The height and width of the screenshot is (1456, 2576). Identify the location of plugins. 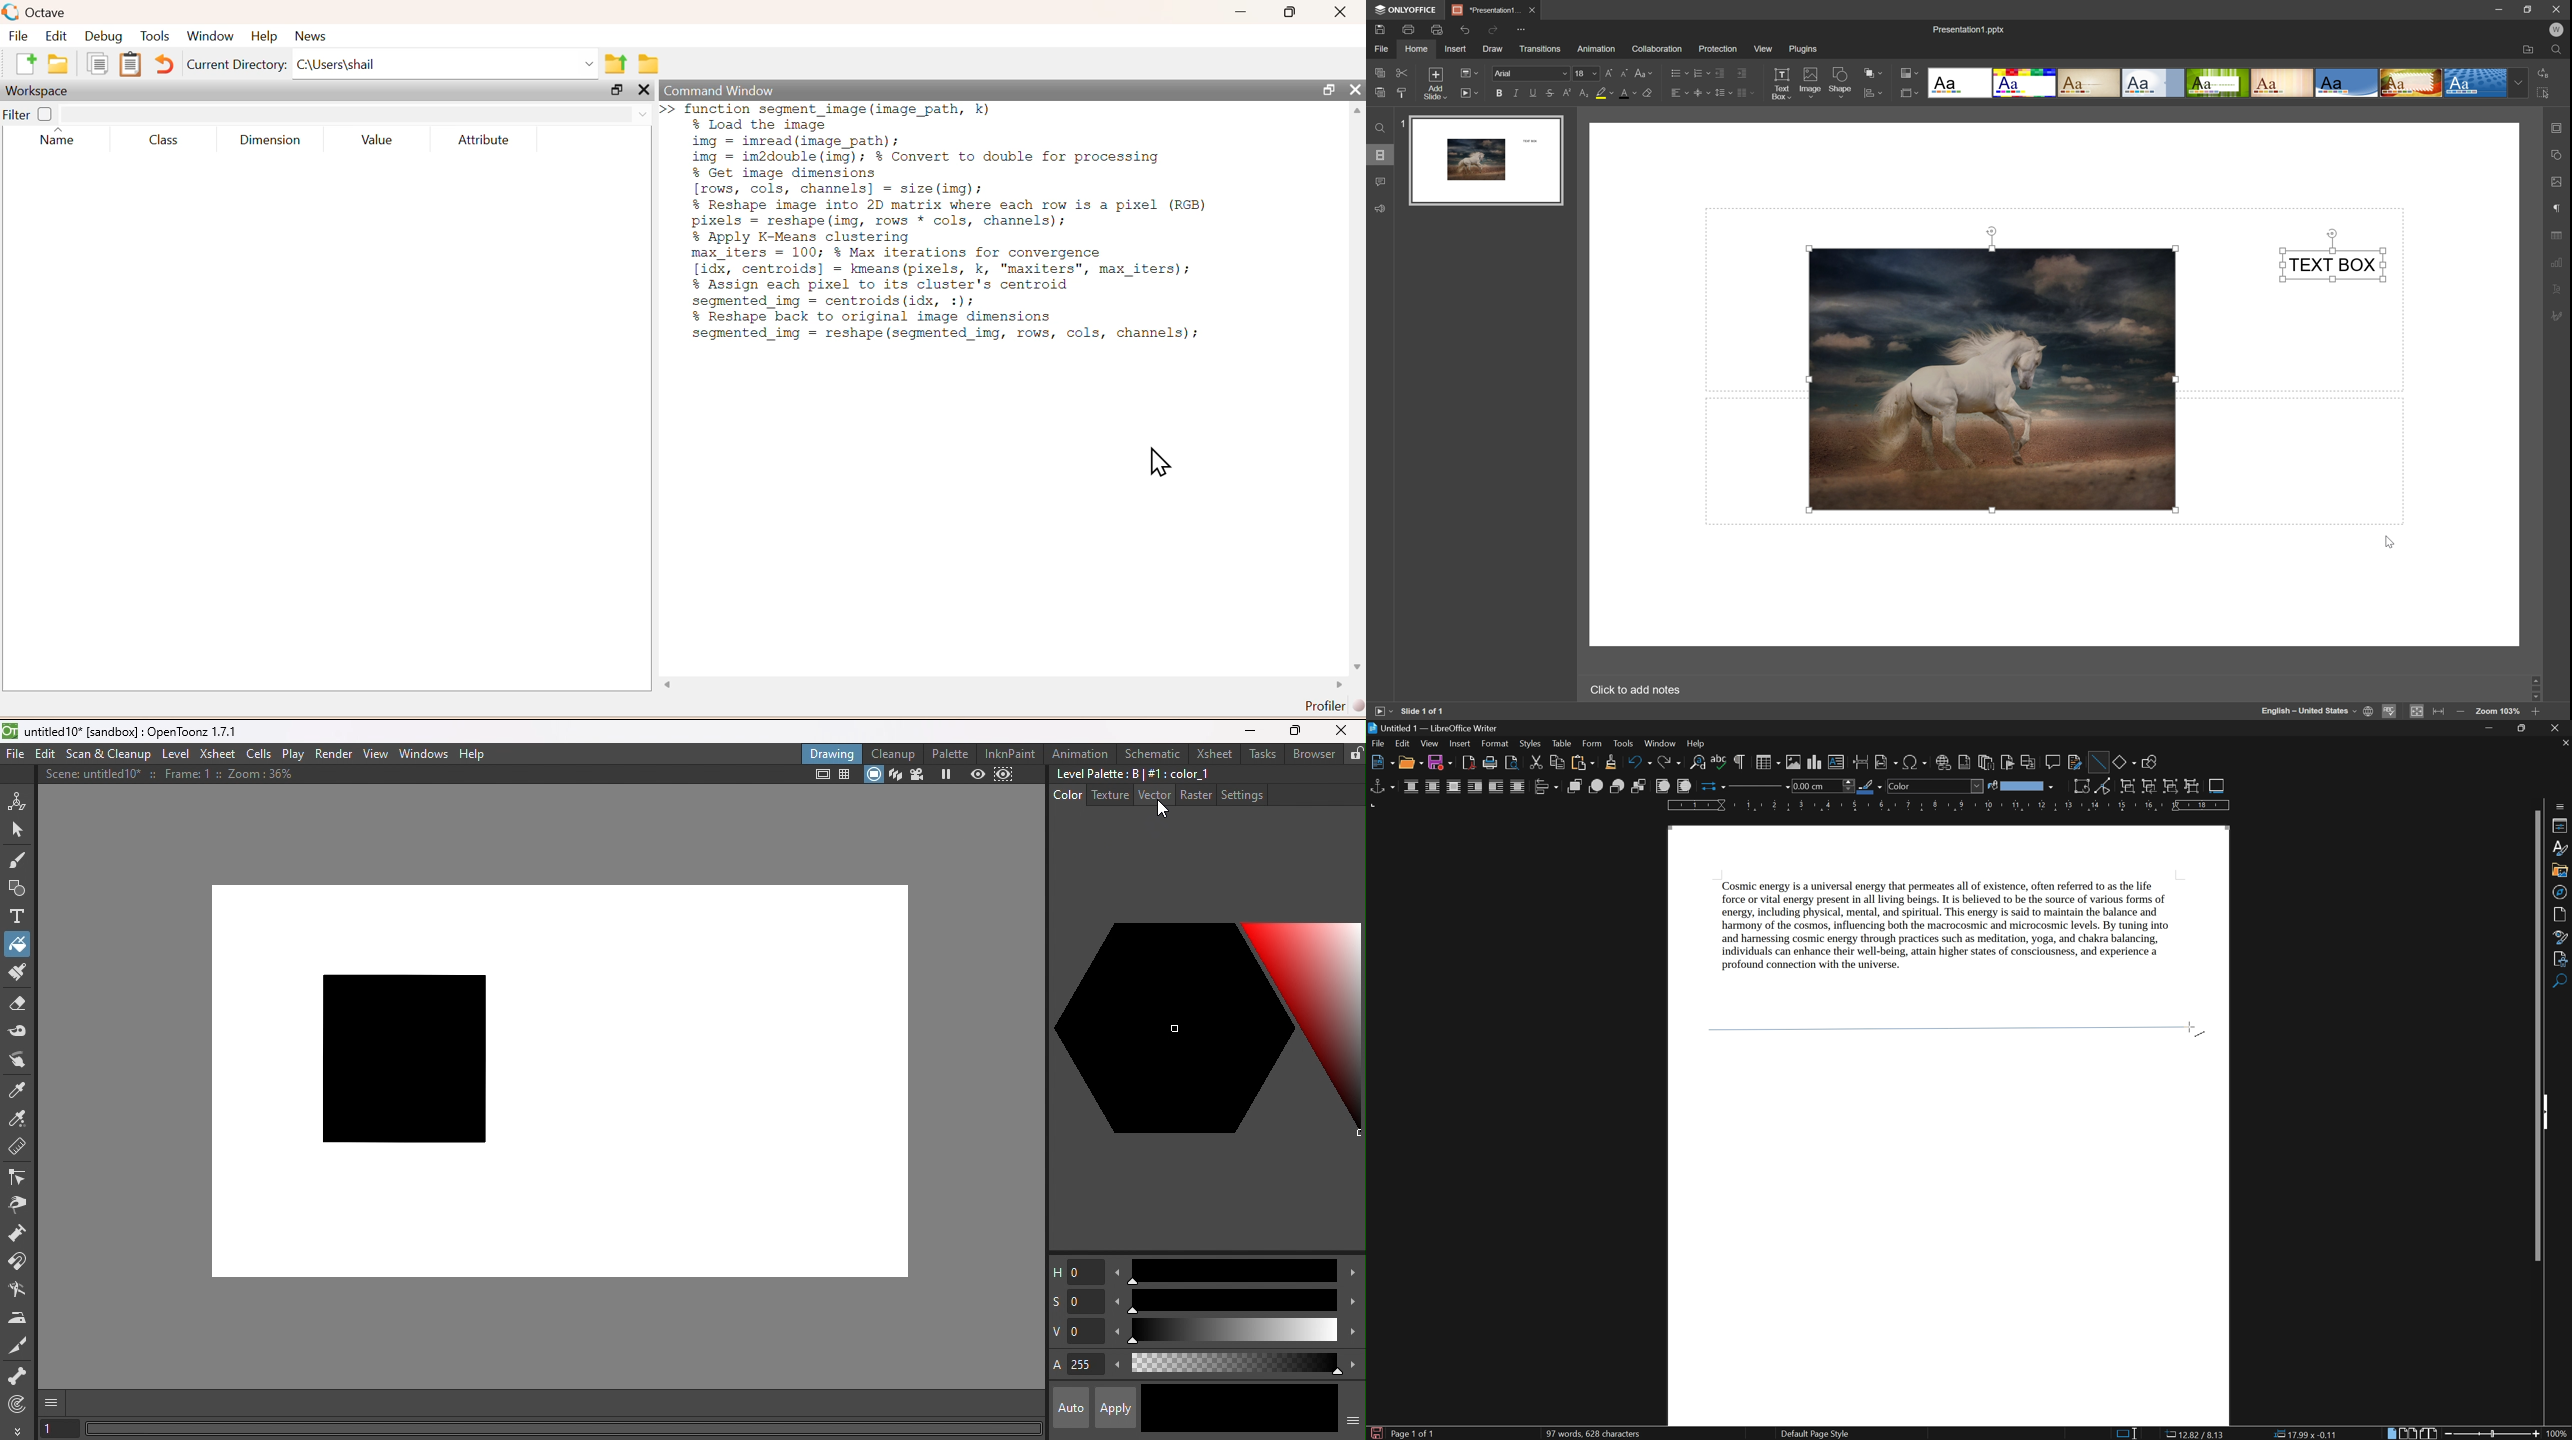
(1804, 48).